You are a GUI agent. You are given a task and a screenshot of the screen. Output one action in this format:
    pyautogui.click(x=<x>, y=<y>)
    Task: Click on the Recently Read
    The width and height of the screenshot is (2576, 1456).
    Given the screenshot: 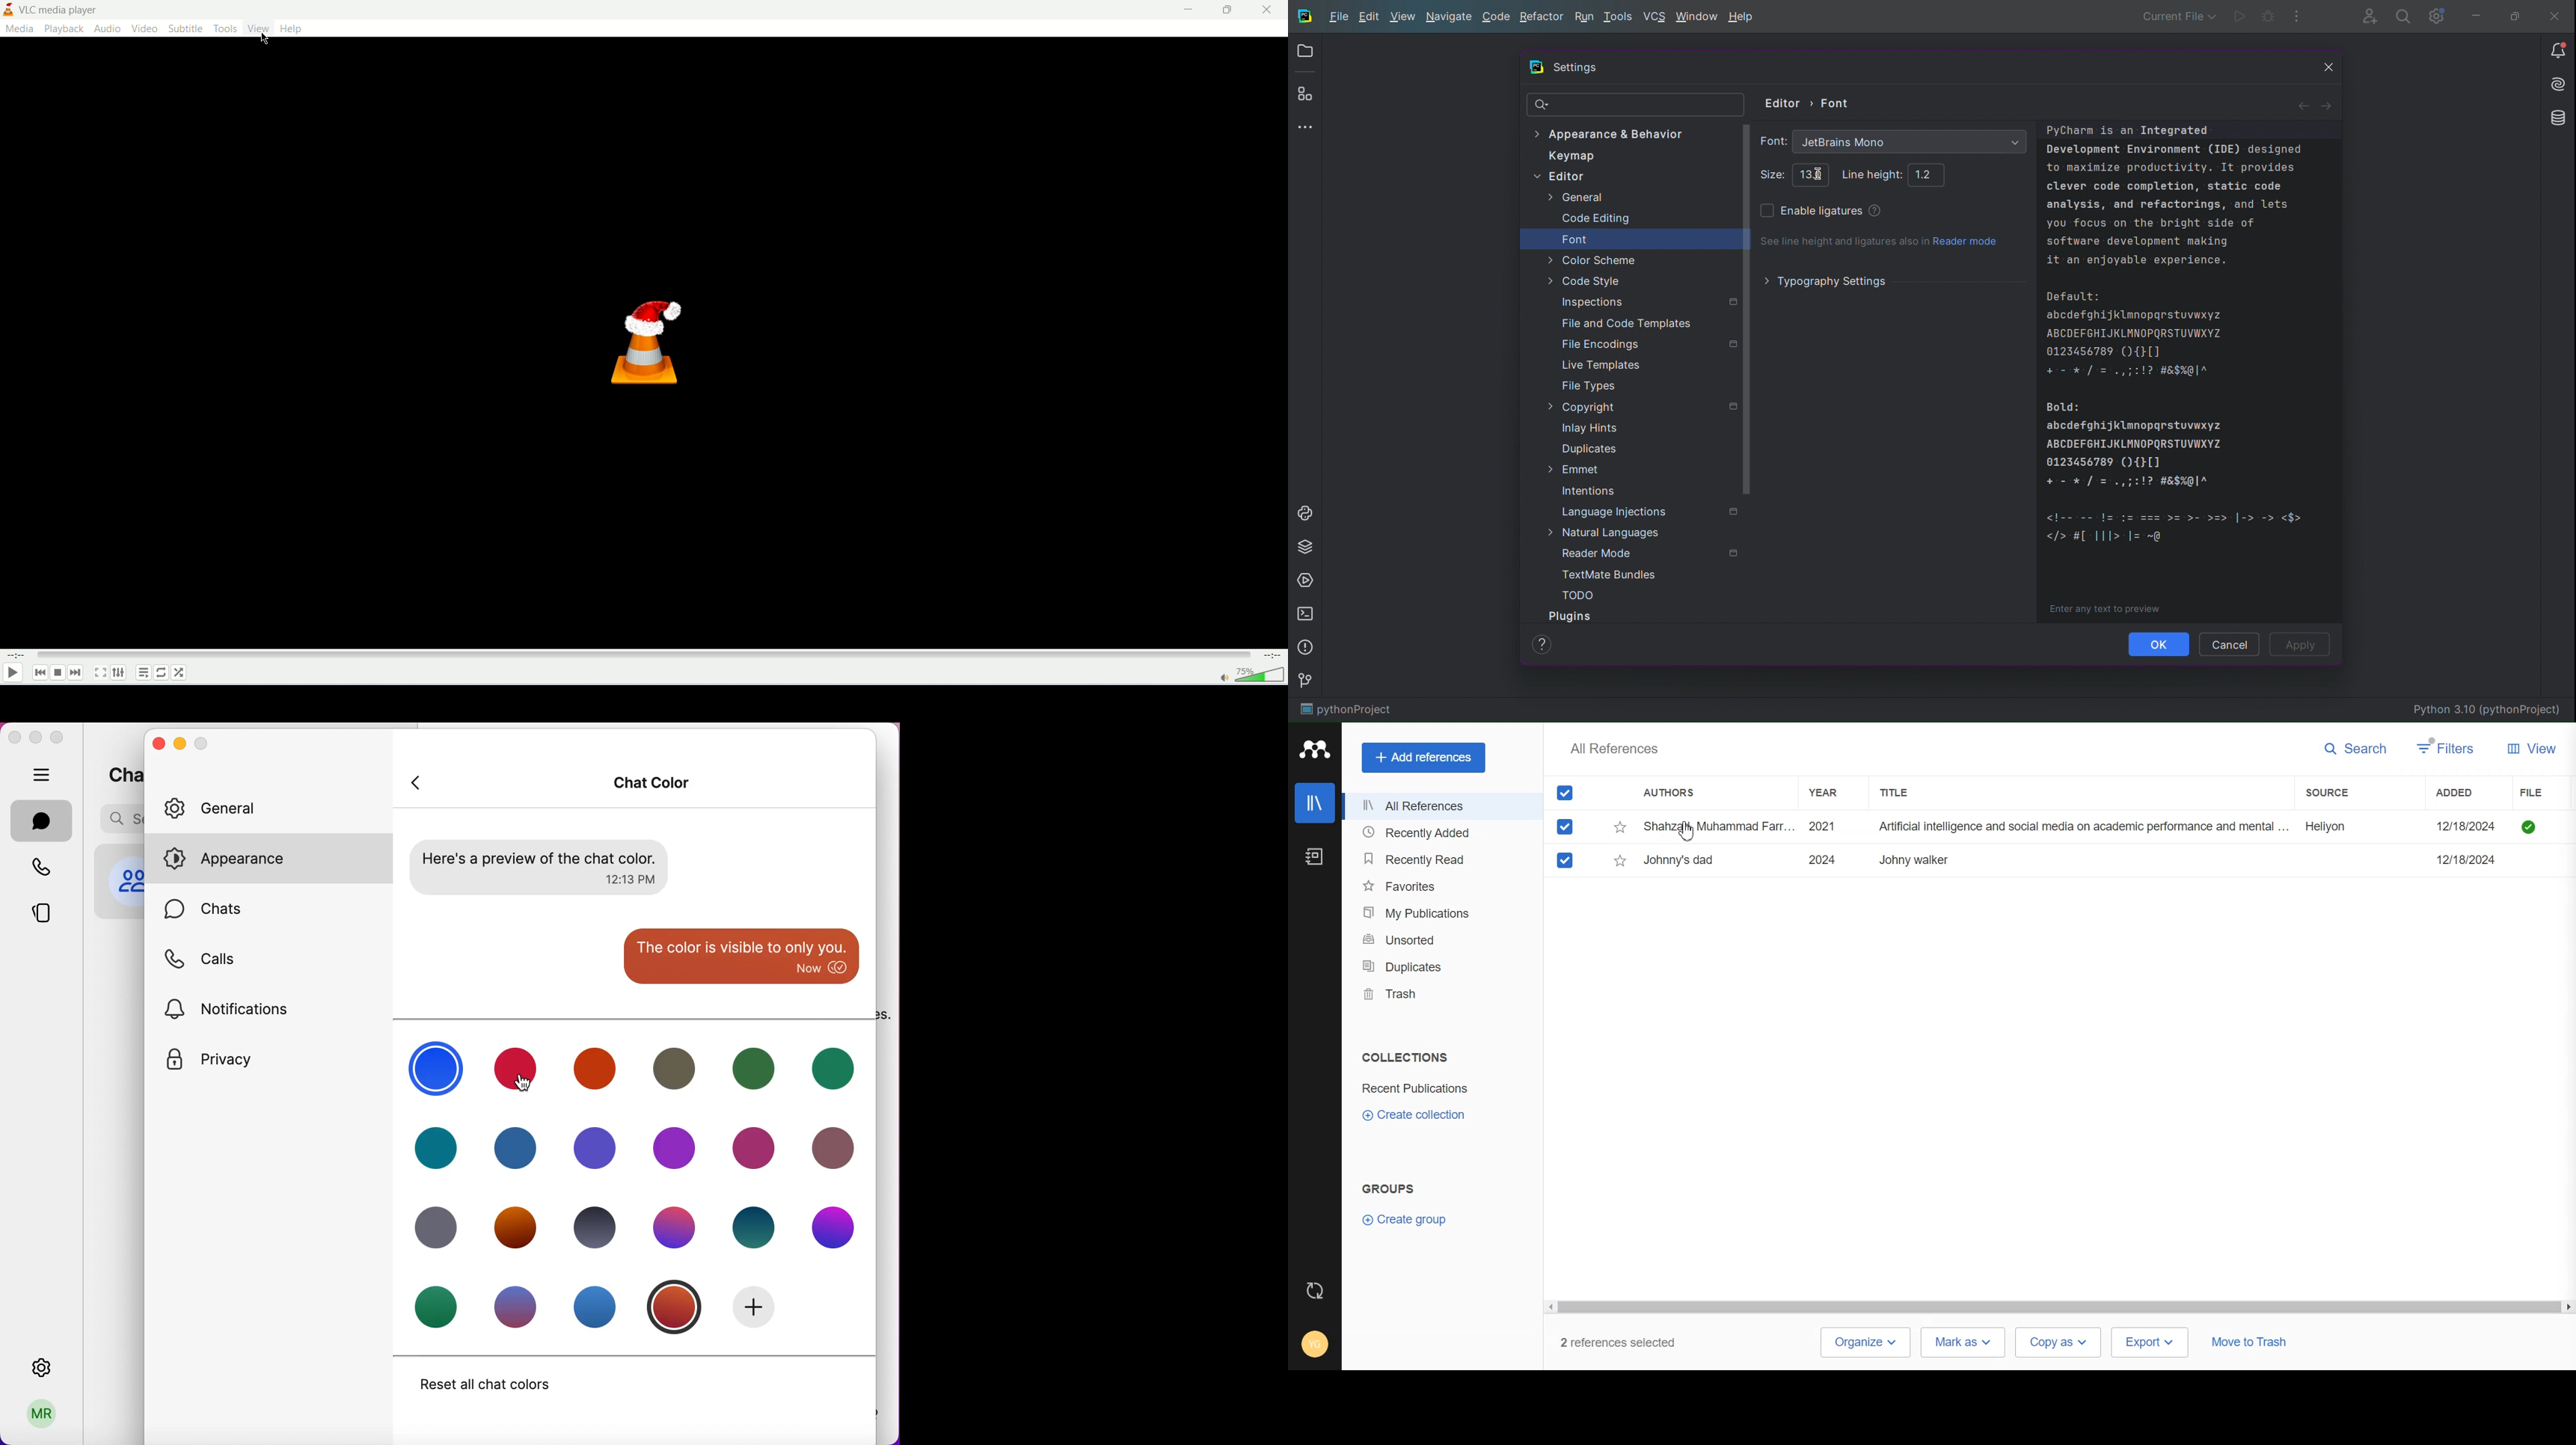 What is the action you would take?
    pyautogui.click(x=1438, y=859)
    